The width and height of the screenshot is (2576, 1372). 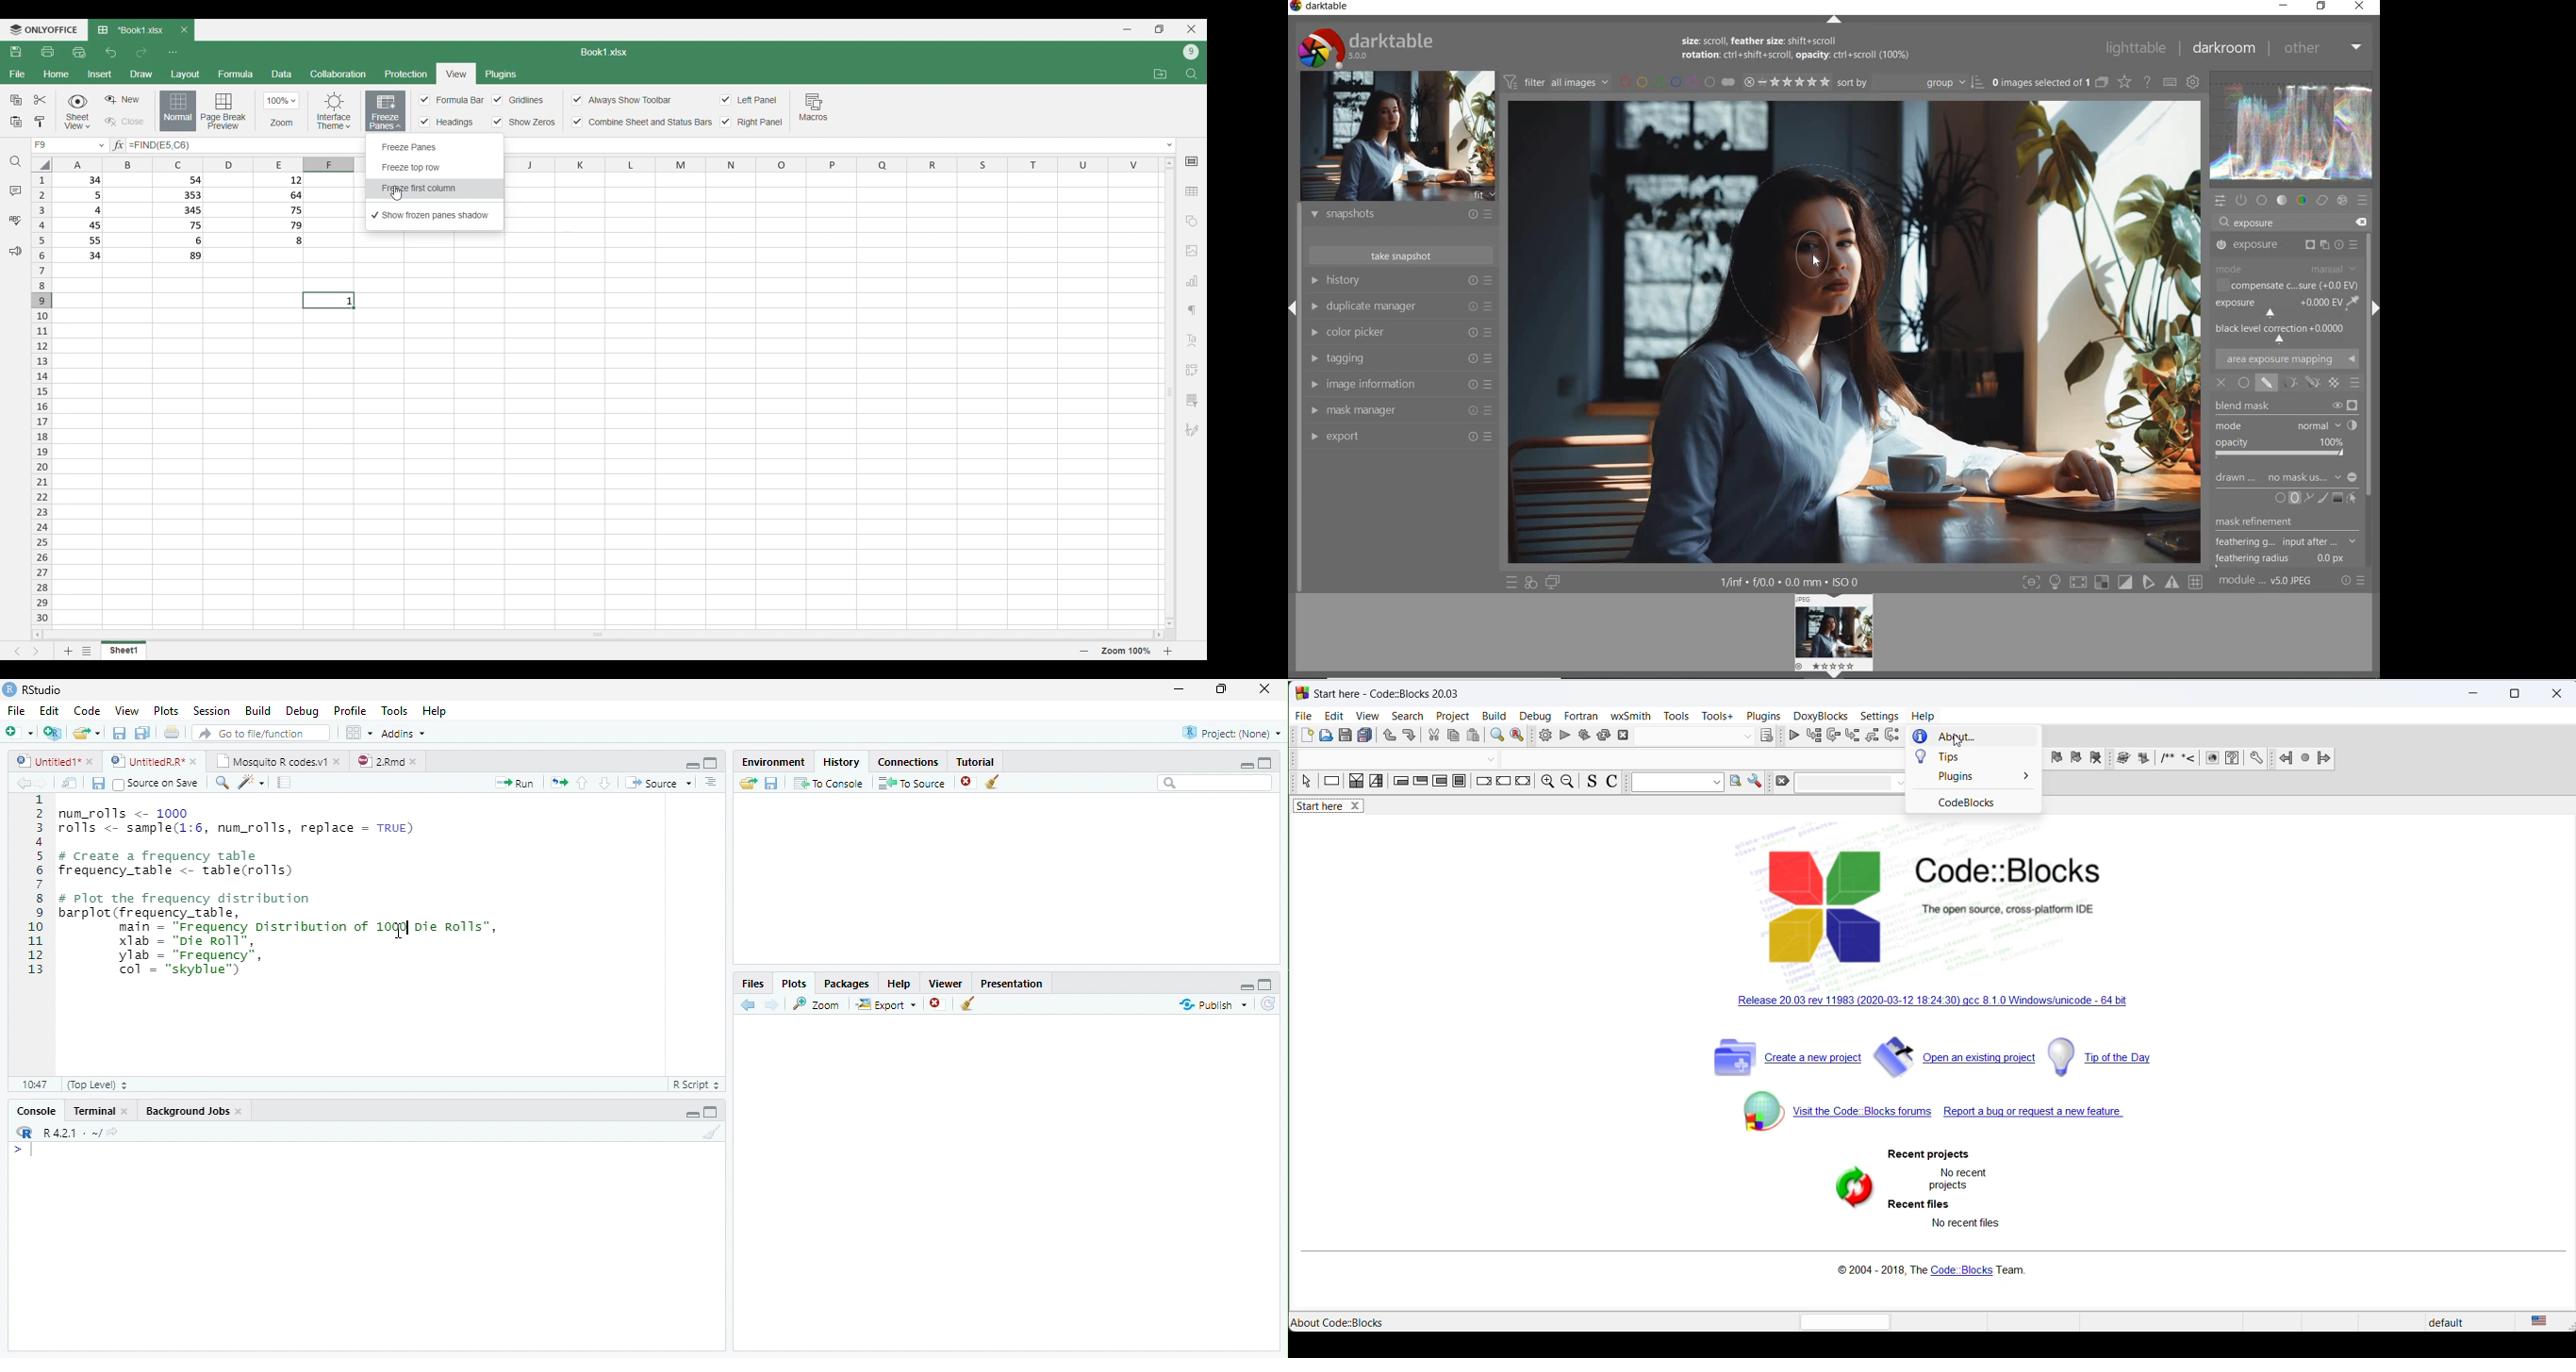 I want to click on replace, so click(x=1518, y=736).